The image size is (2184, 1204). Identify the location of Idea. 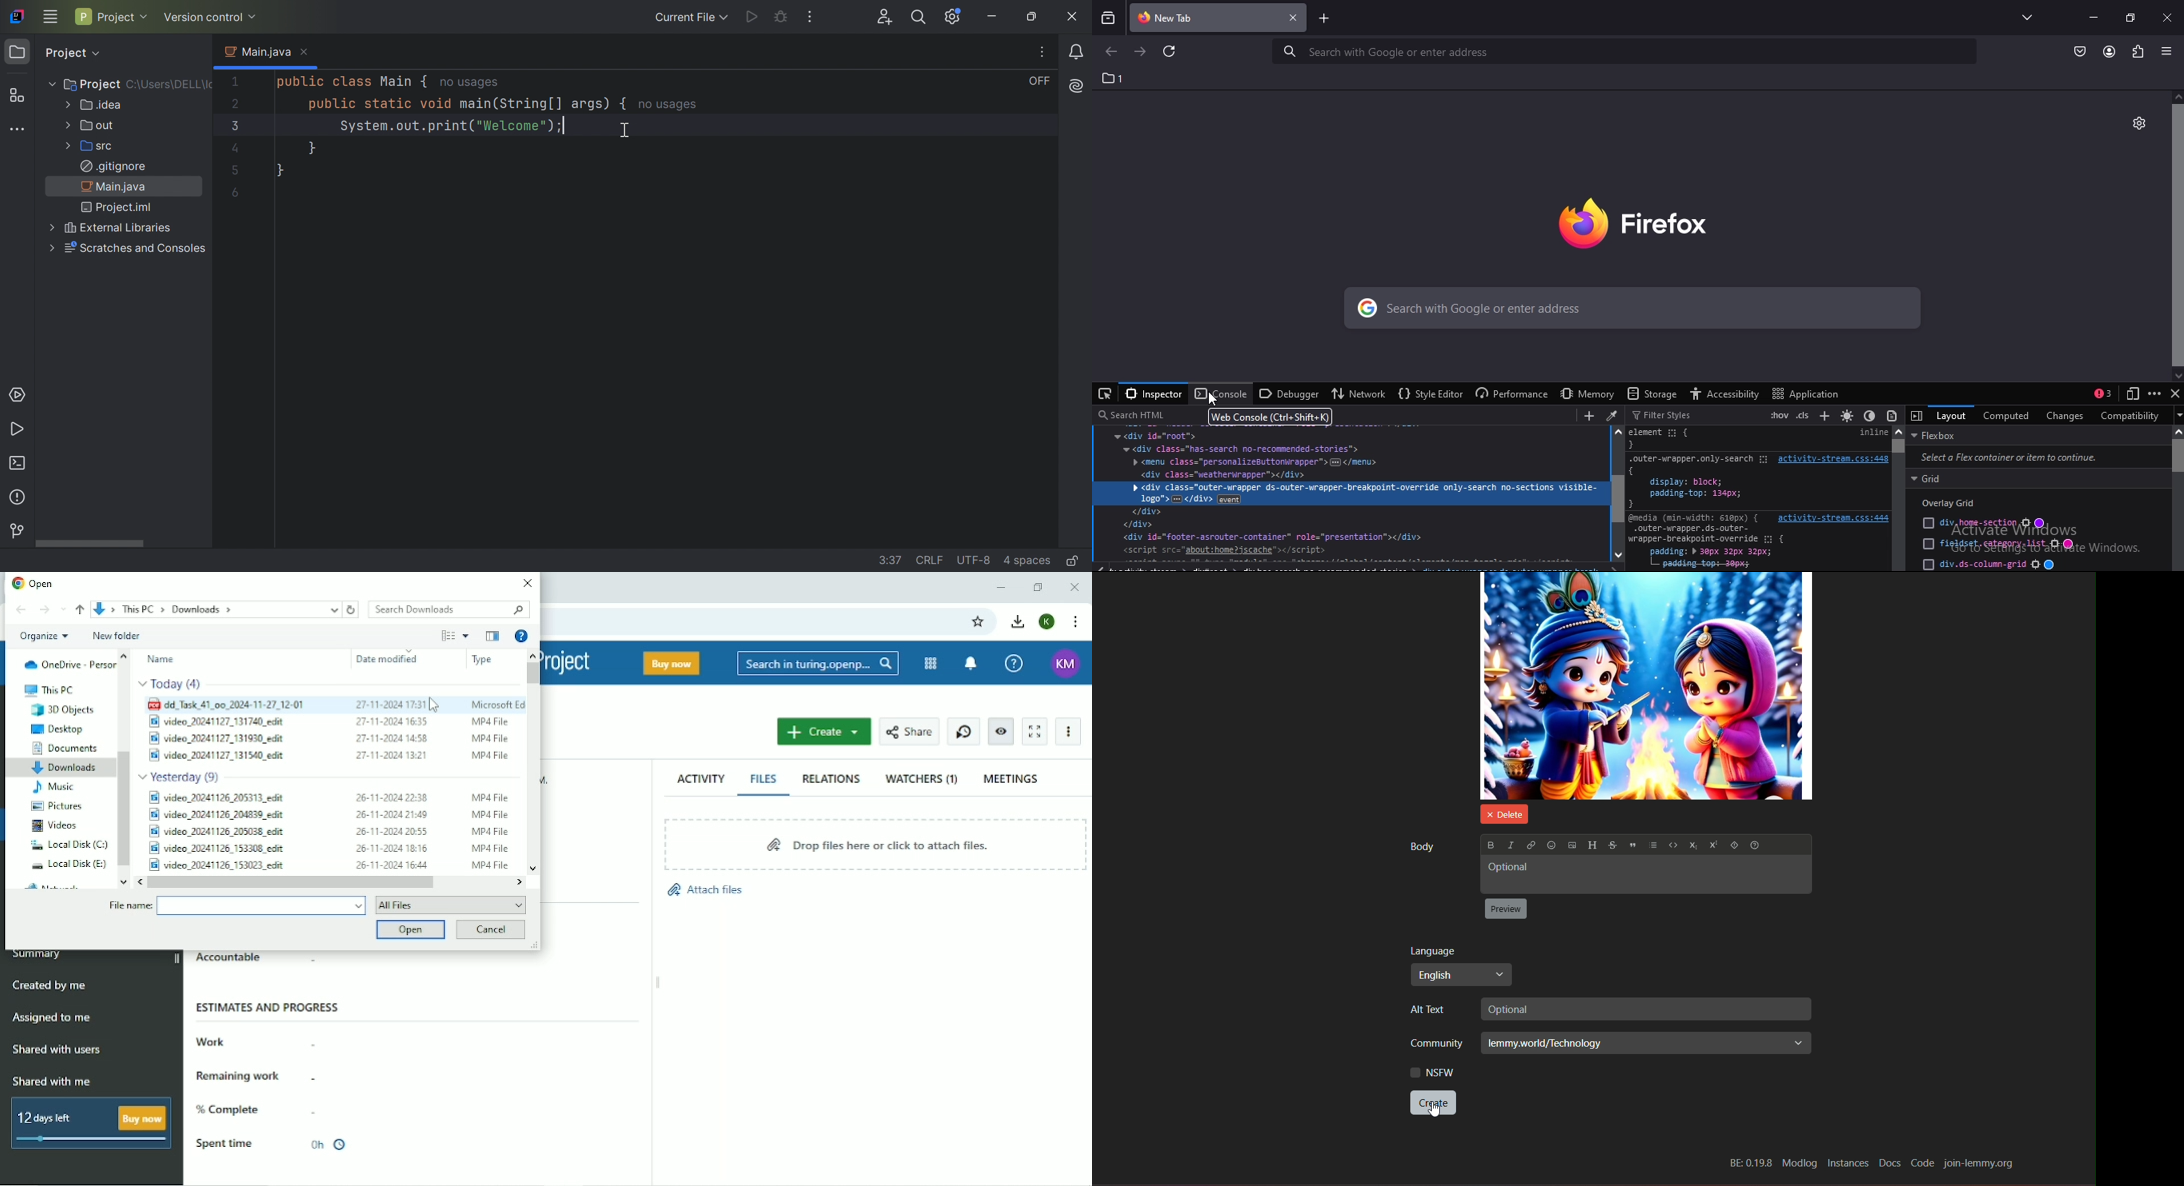
(93, 106).